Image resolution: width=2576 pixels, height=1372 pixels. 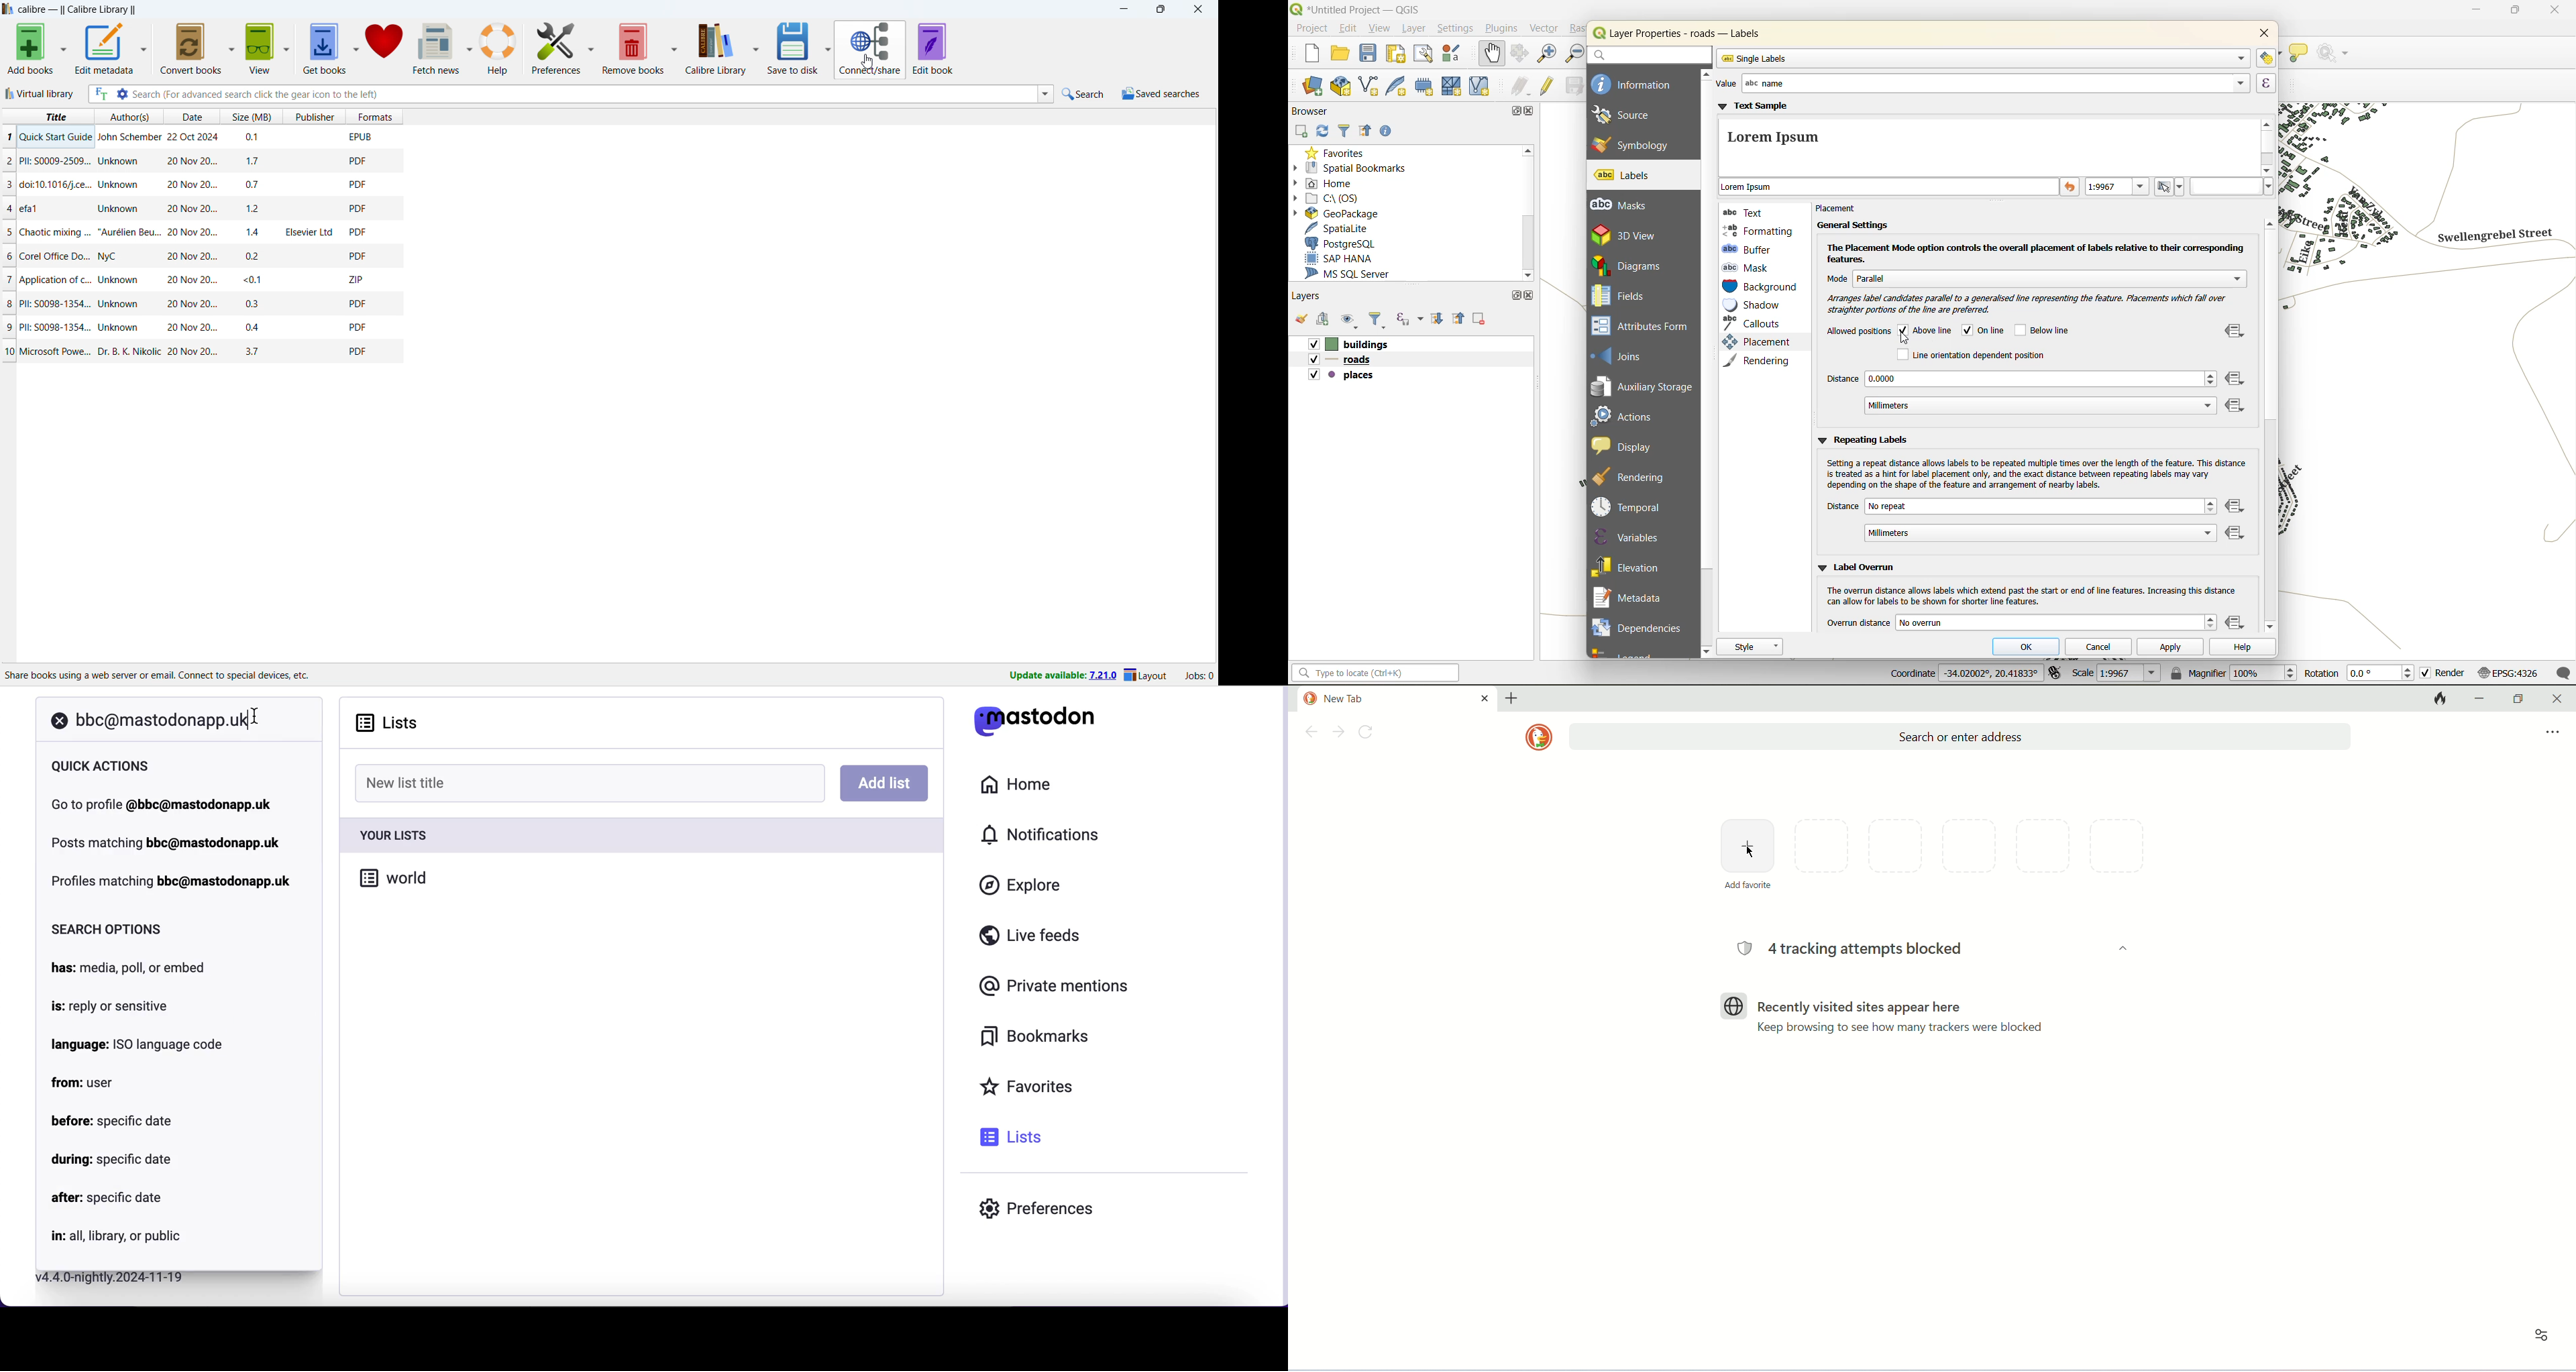 What do you see at coordinates (1502, 30) in the screenshot?
I see `plugins` at bounding box center [1502, 30].